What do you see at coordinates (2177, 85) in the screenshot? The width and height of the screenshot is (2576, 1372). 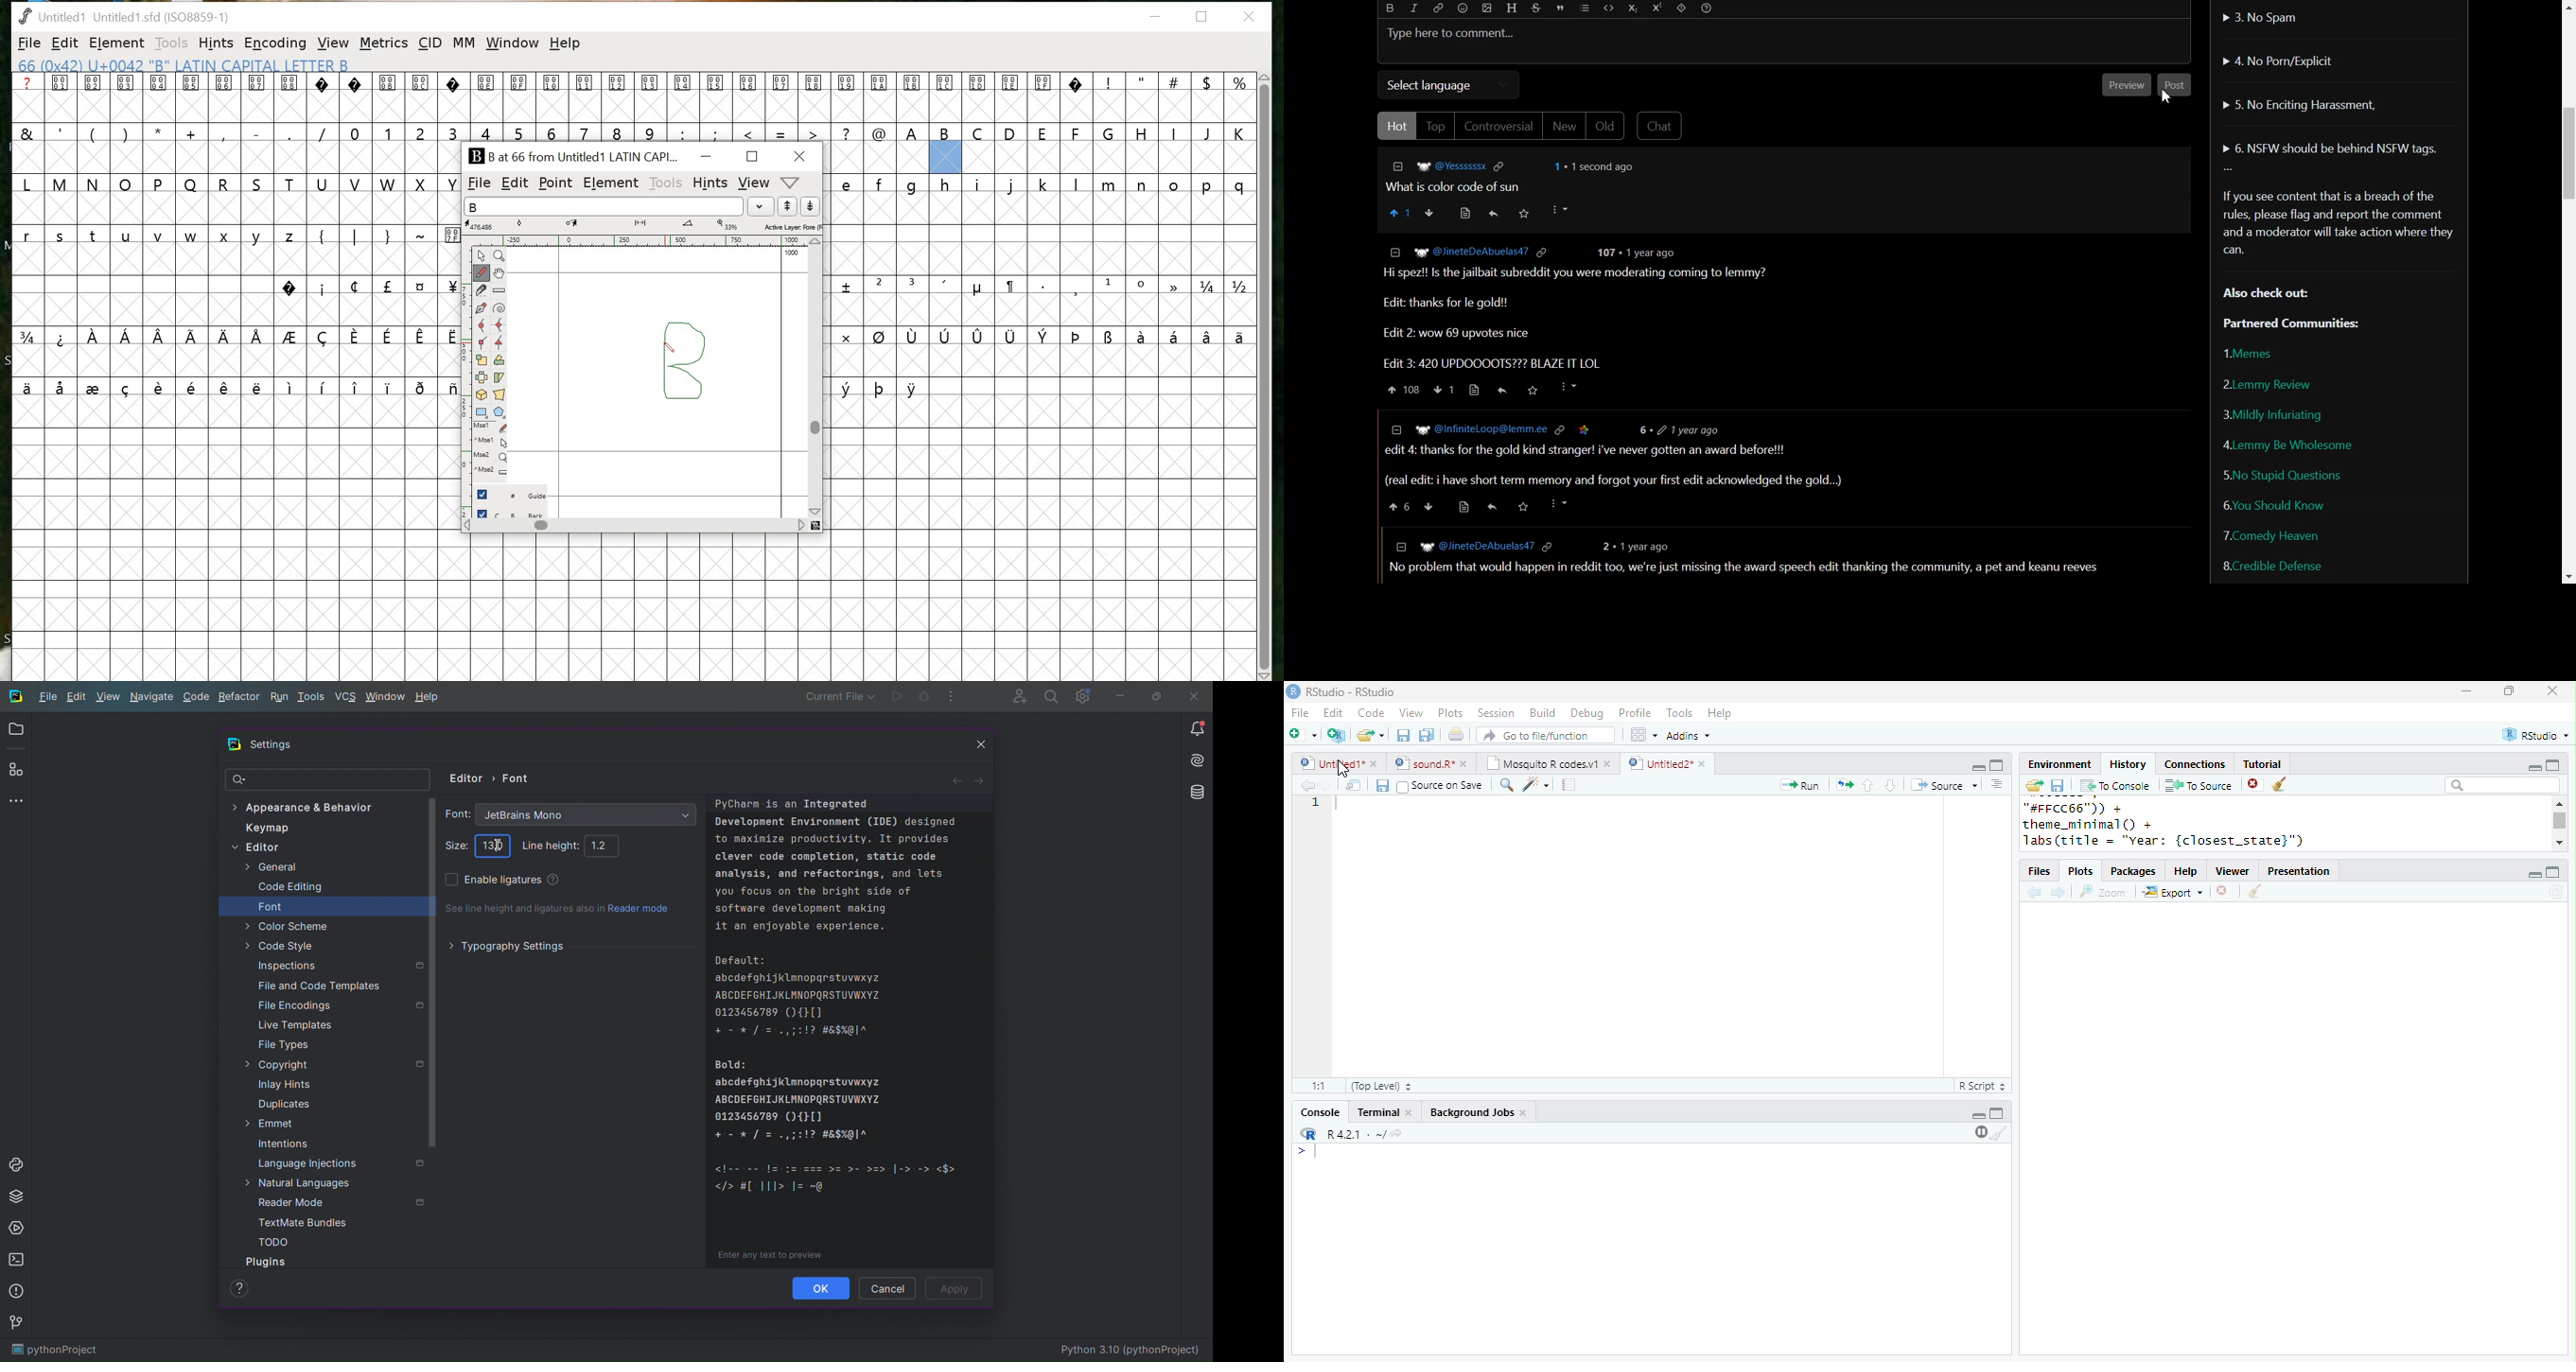 I see `Post` at bounding box center [2177, 85].